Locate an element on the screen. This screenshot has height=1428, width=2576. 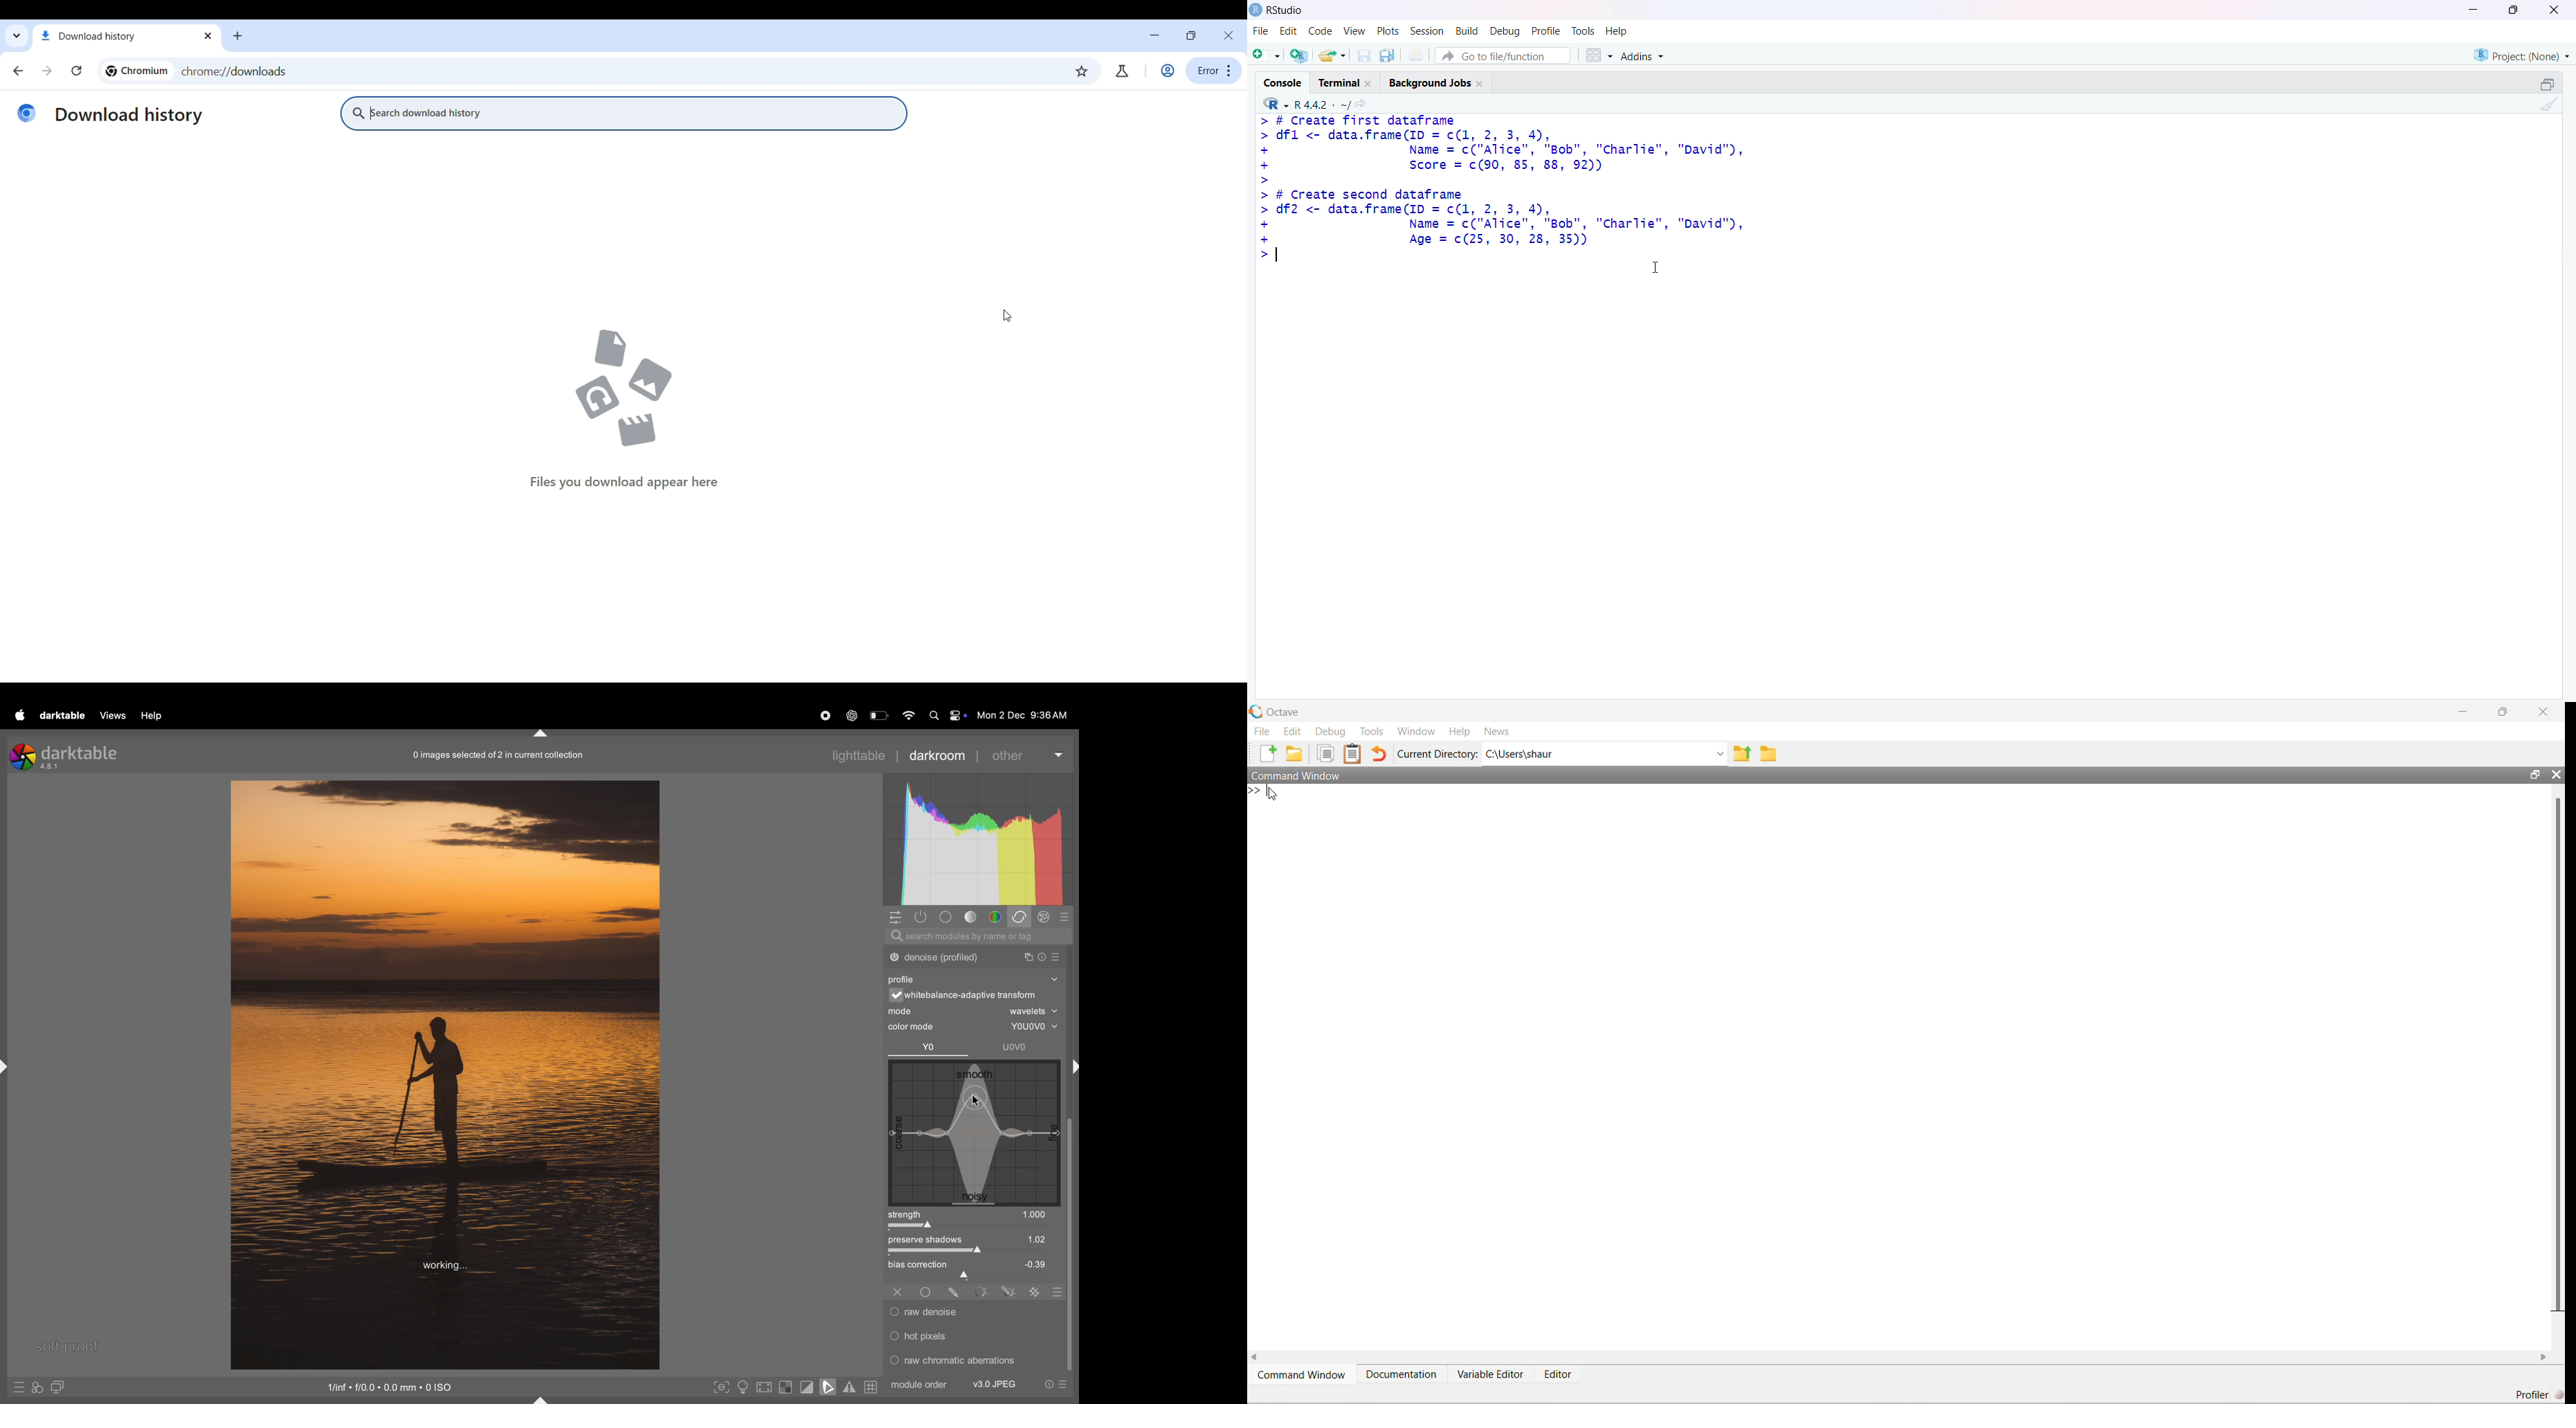
copy is located at coordinates (1387, 55).